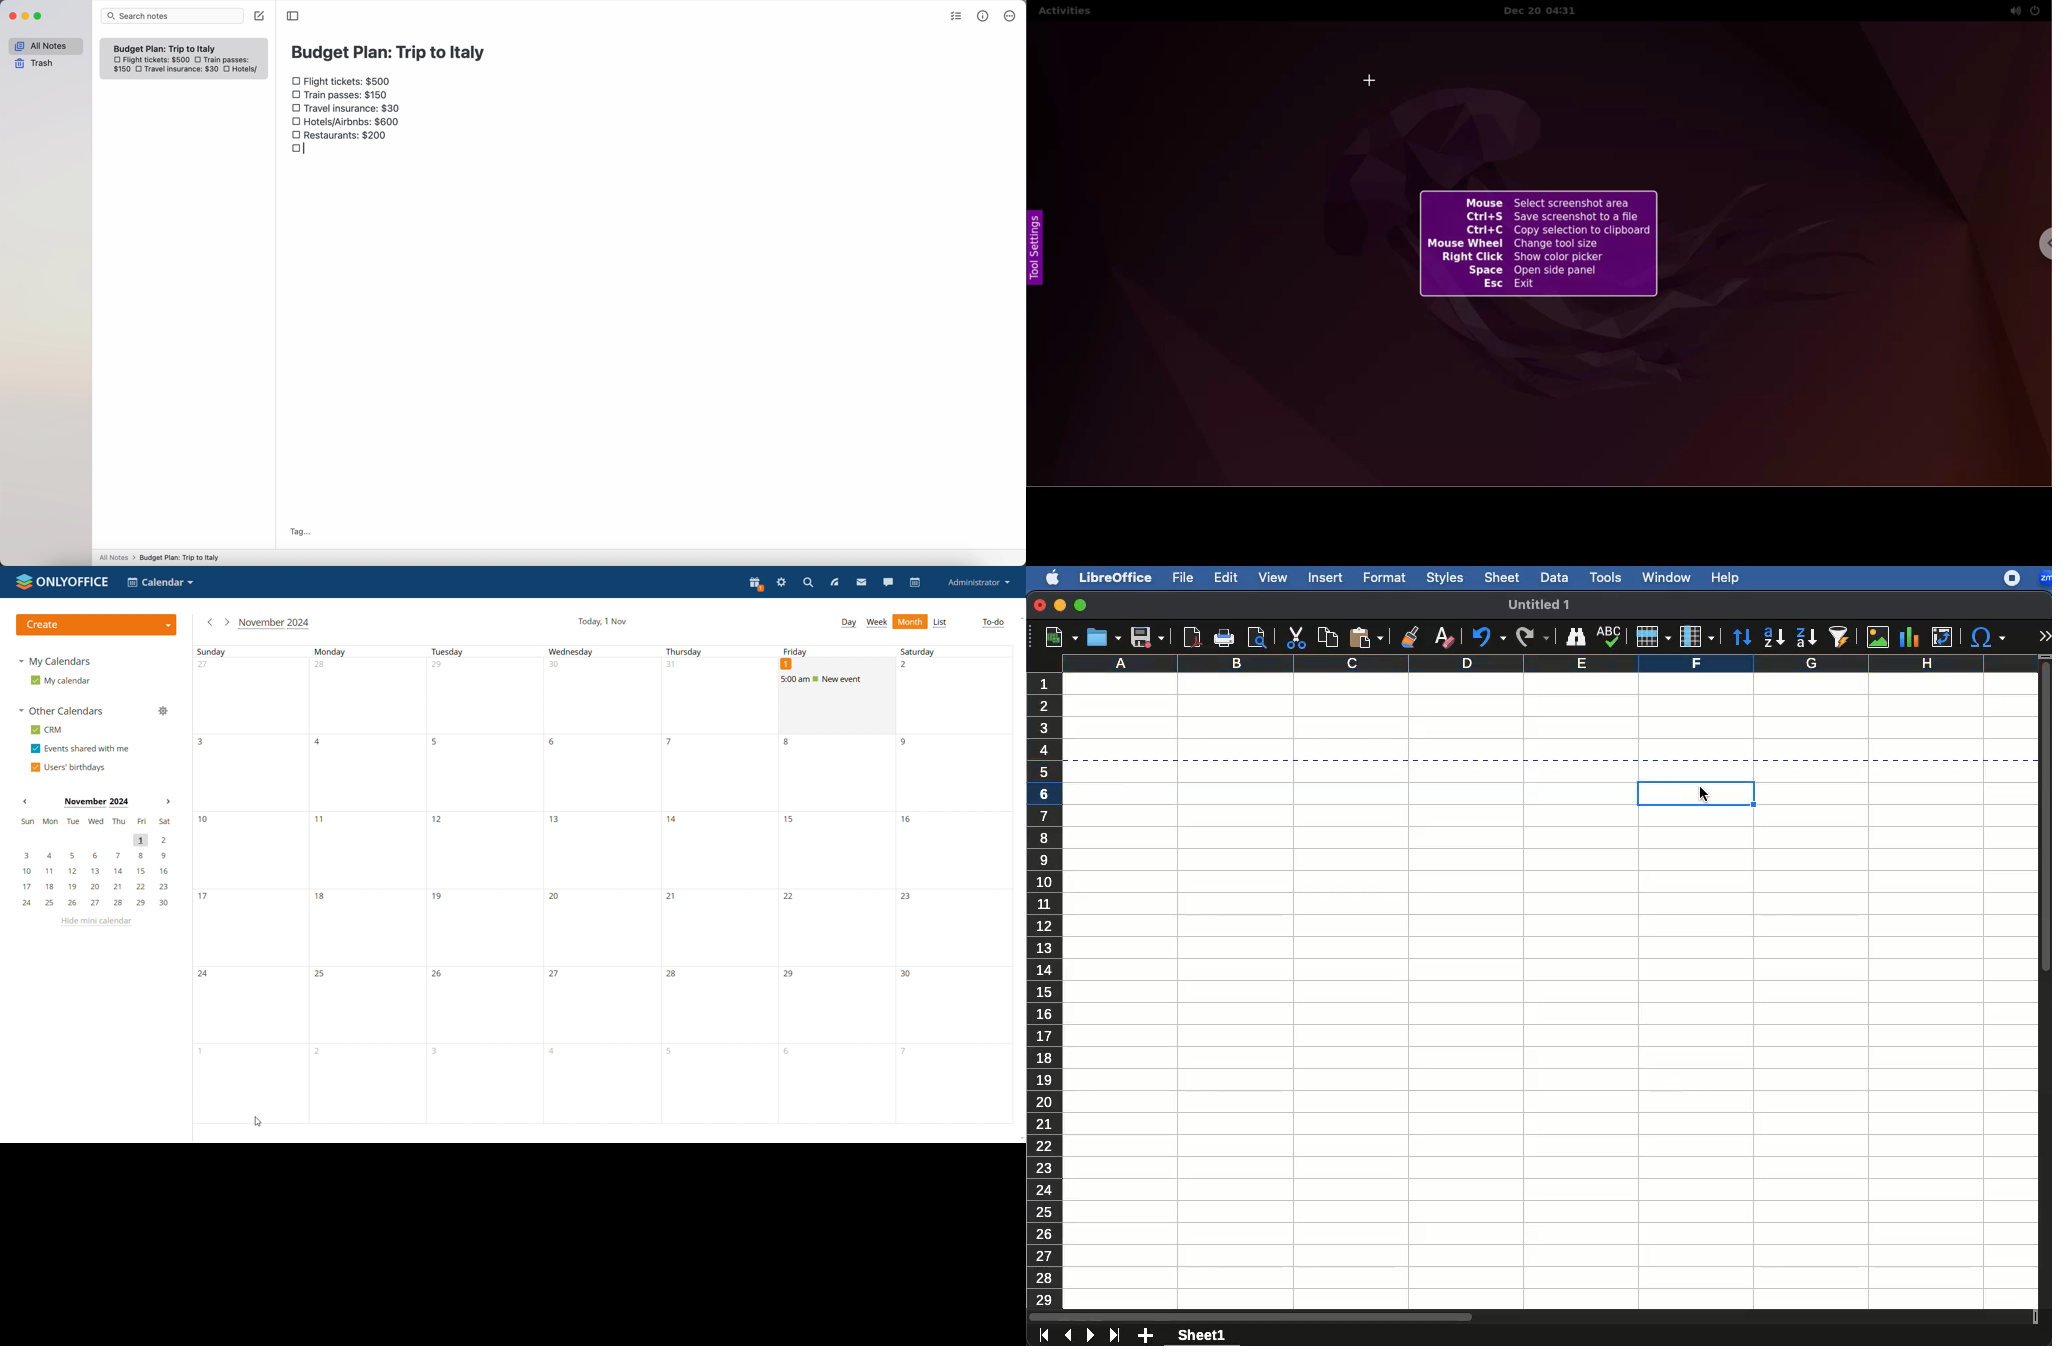 This screenshot has width=2072, height=1372. Describe the element at coordinates (1664, 791) in the screenshot. I see `cell selected` at that location.